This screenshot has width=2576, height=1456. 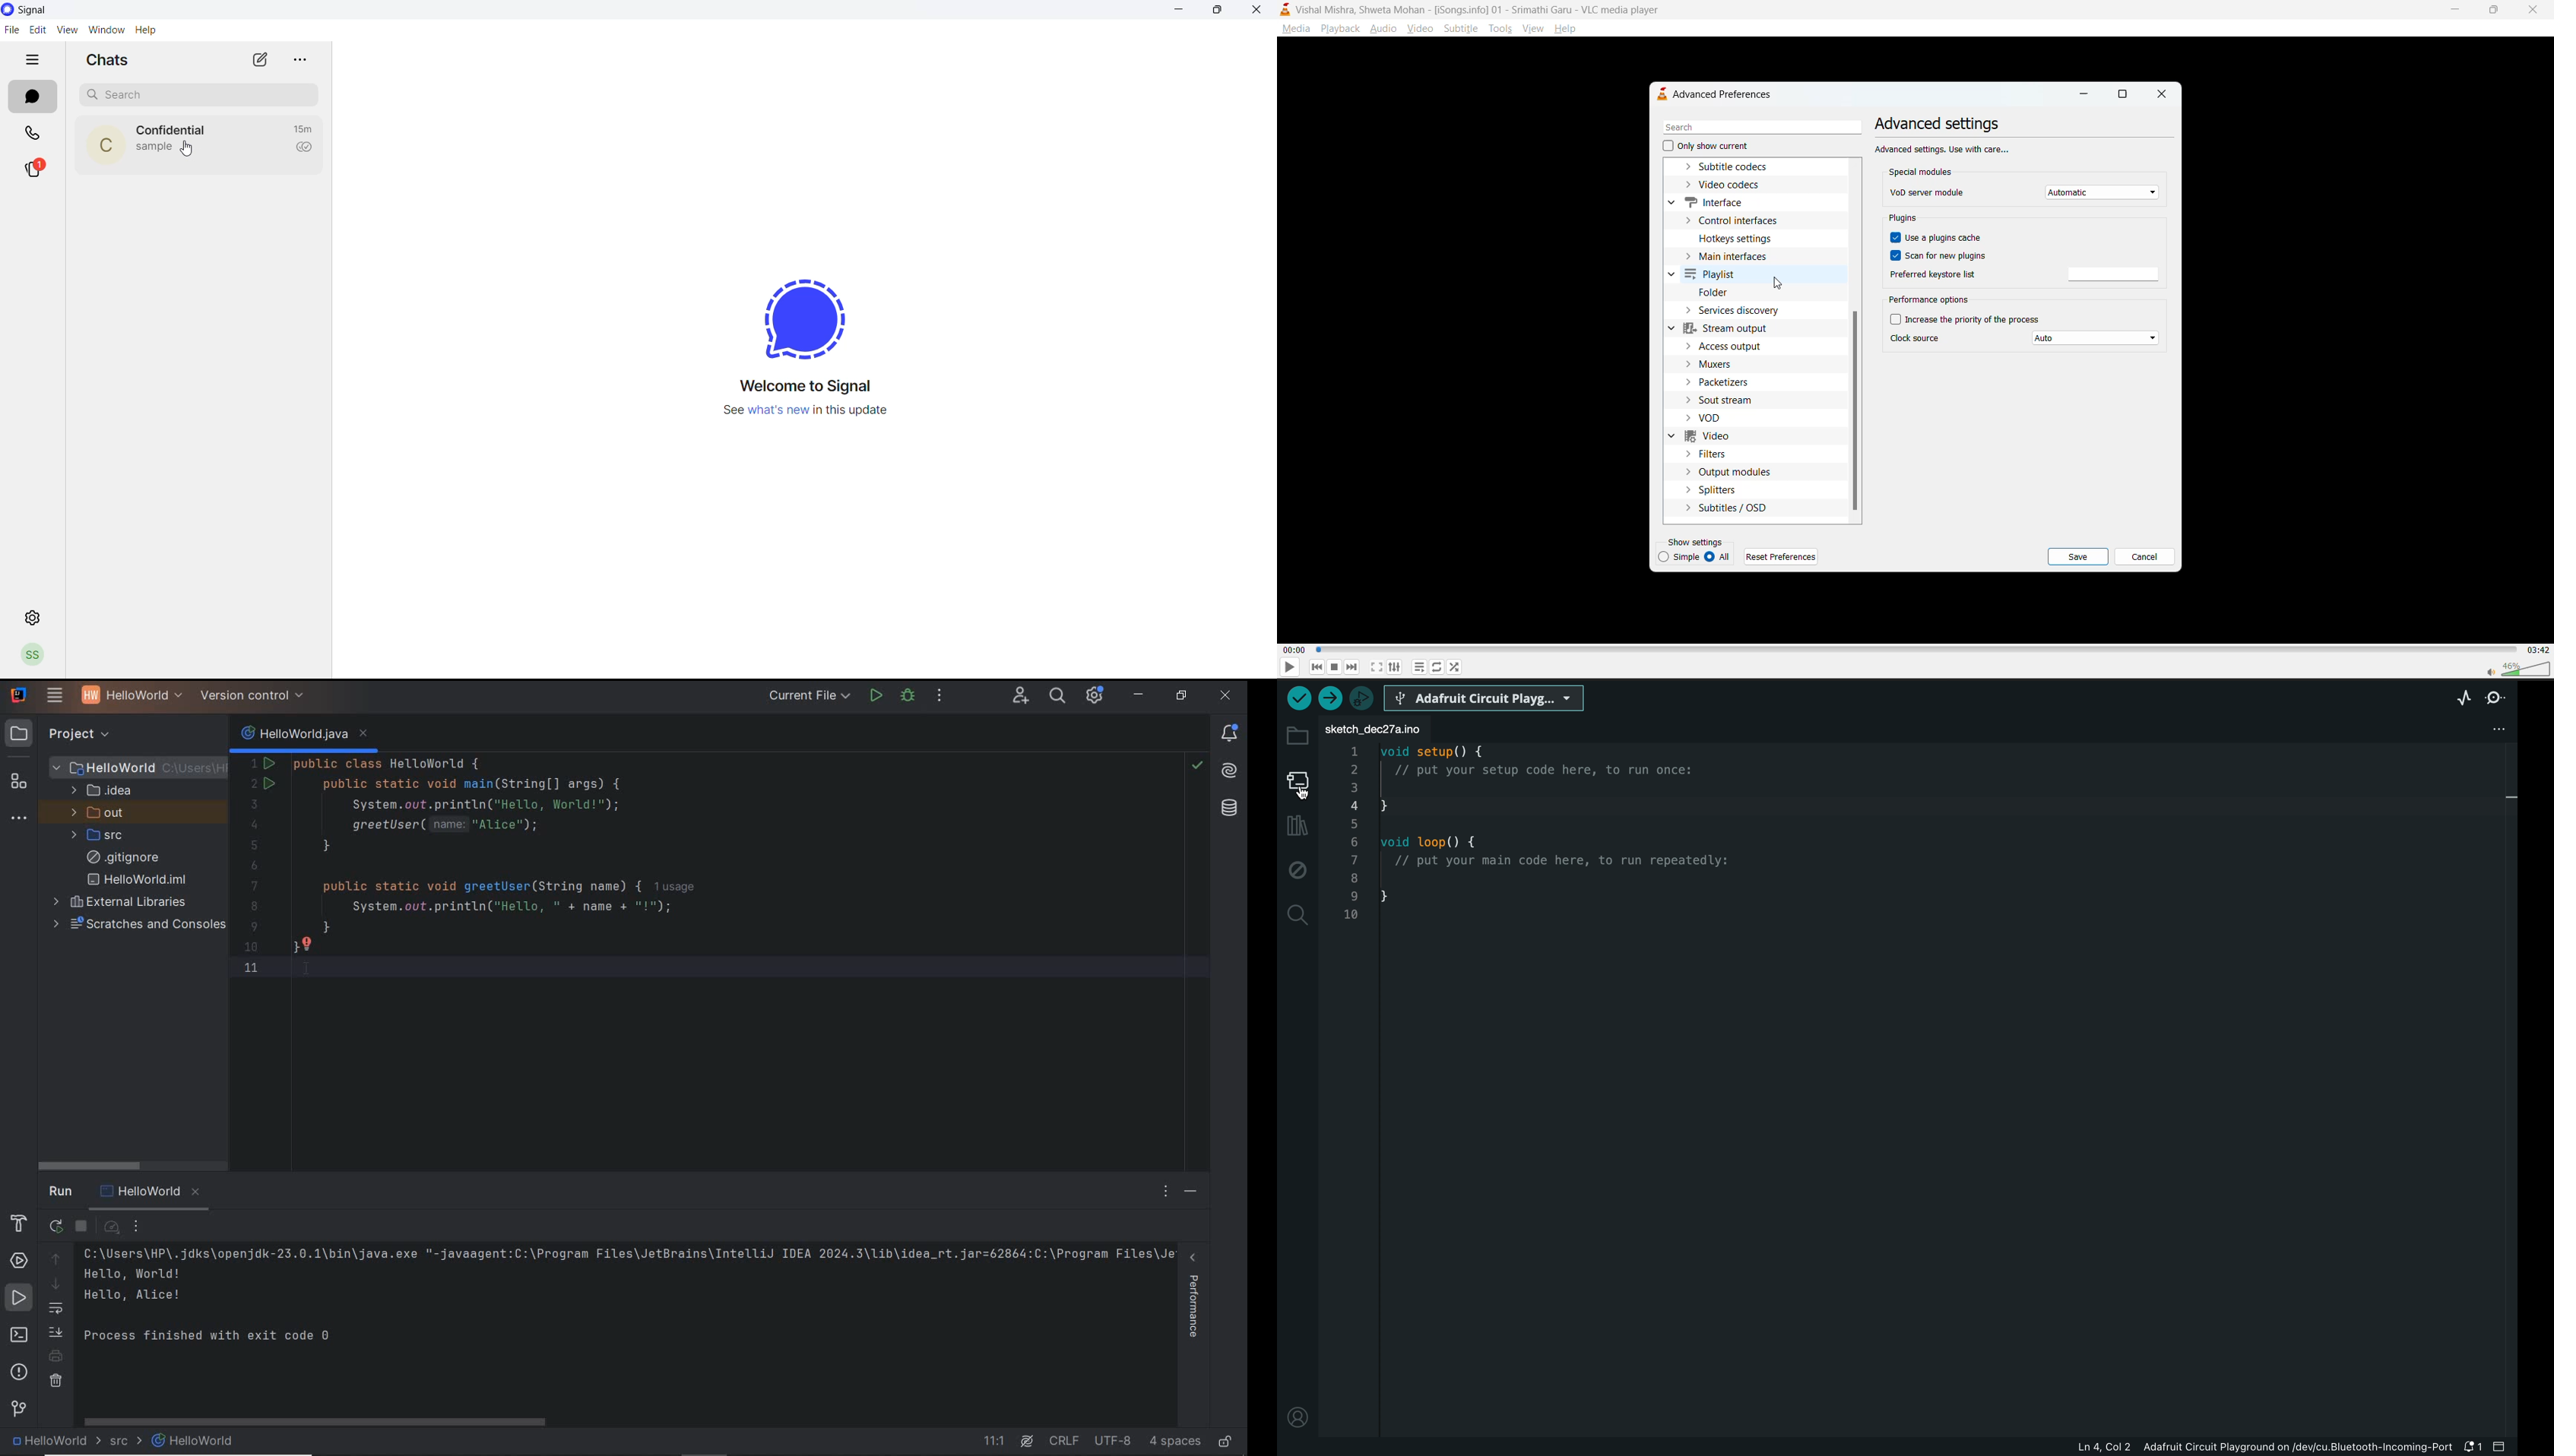 I want to click on view, so click(x=1535, y=31).